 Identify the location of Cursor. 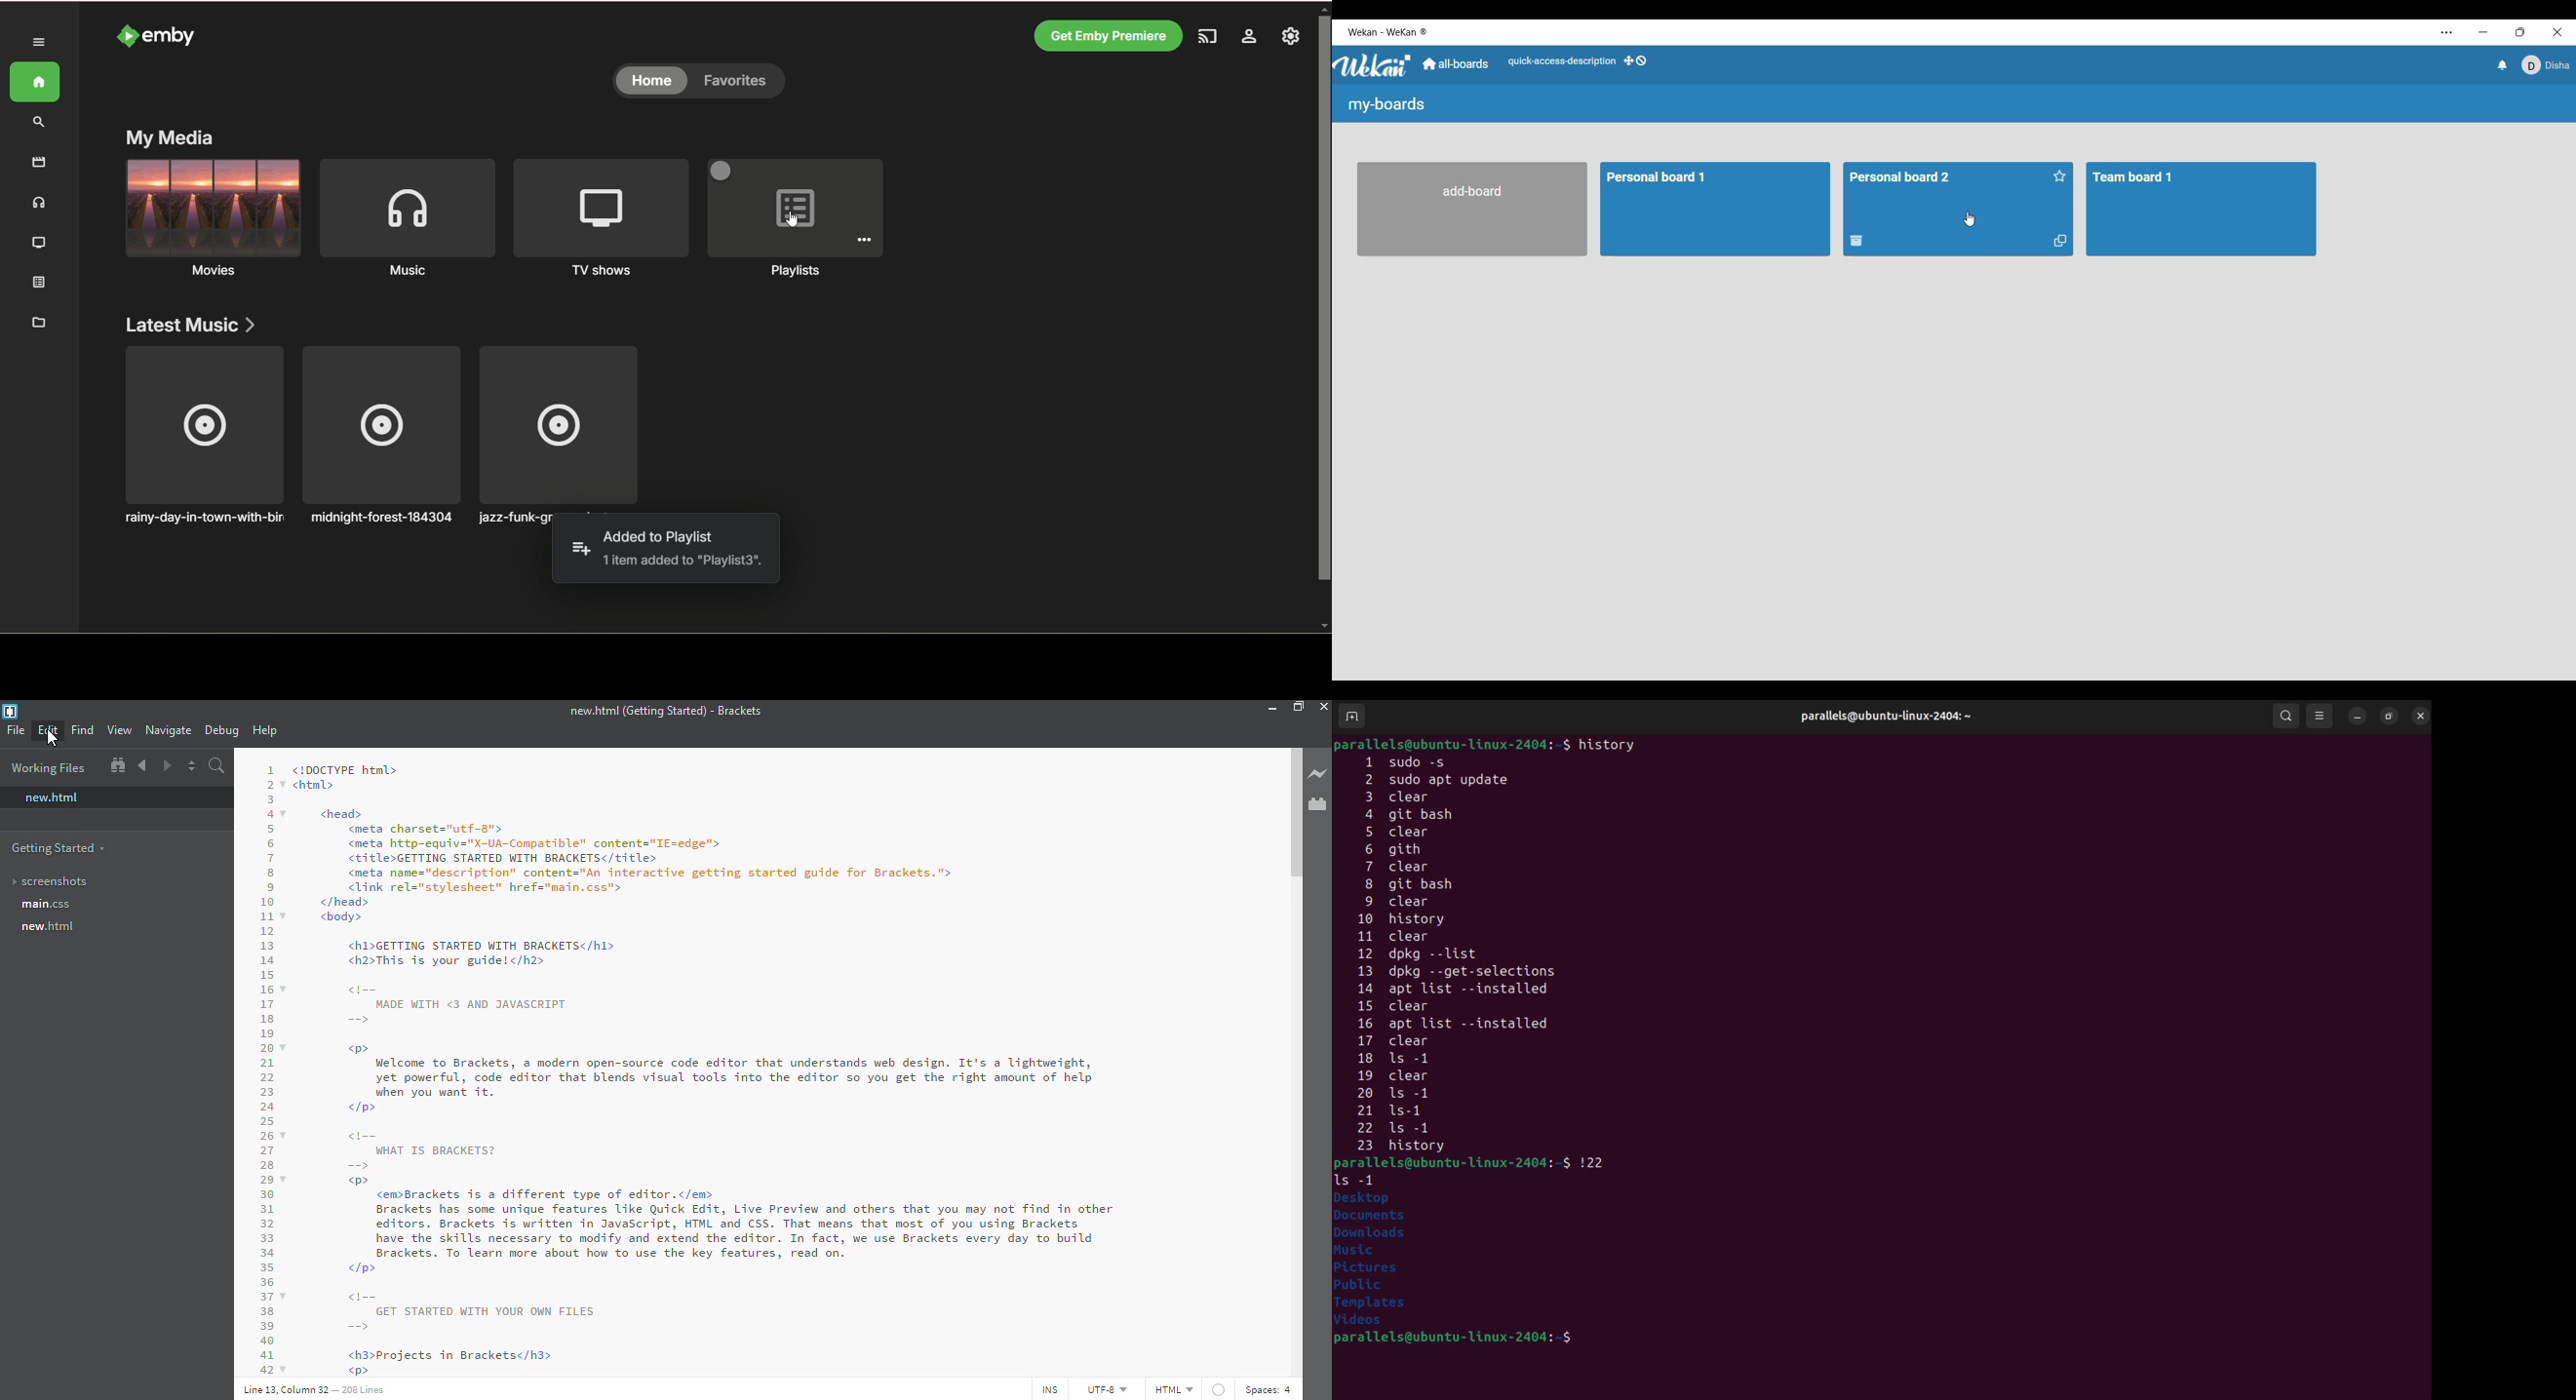
(792, 219).